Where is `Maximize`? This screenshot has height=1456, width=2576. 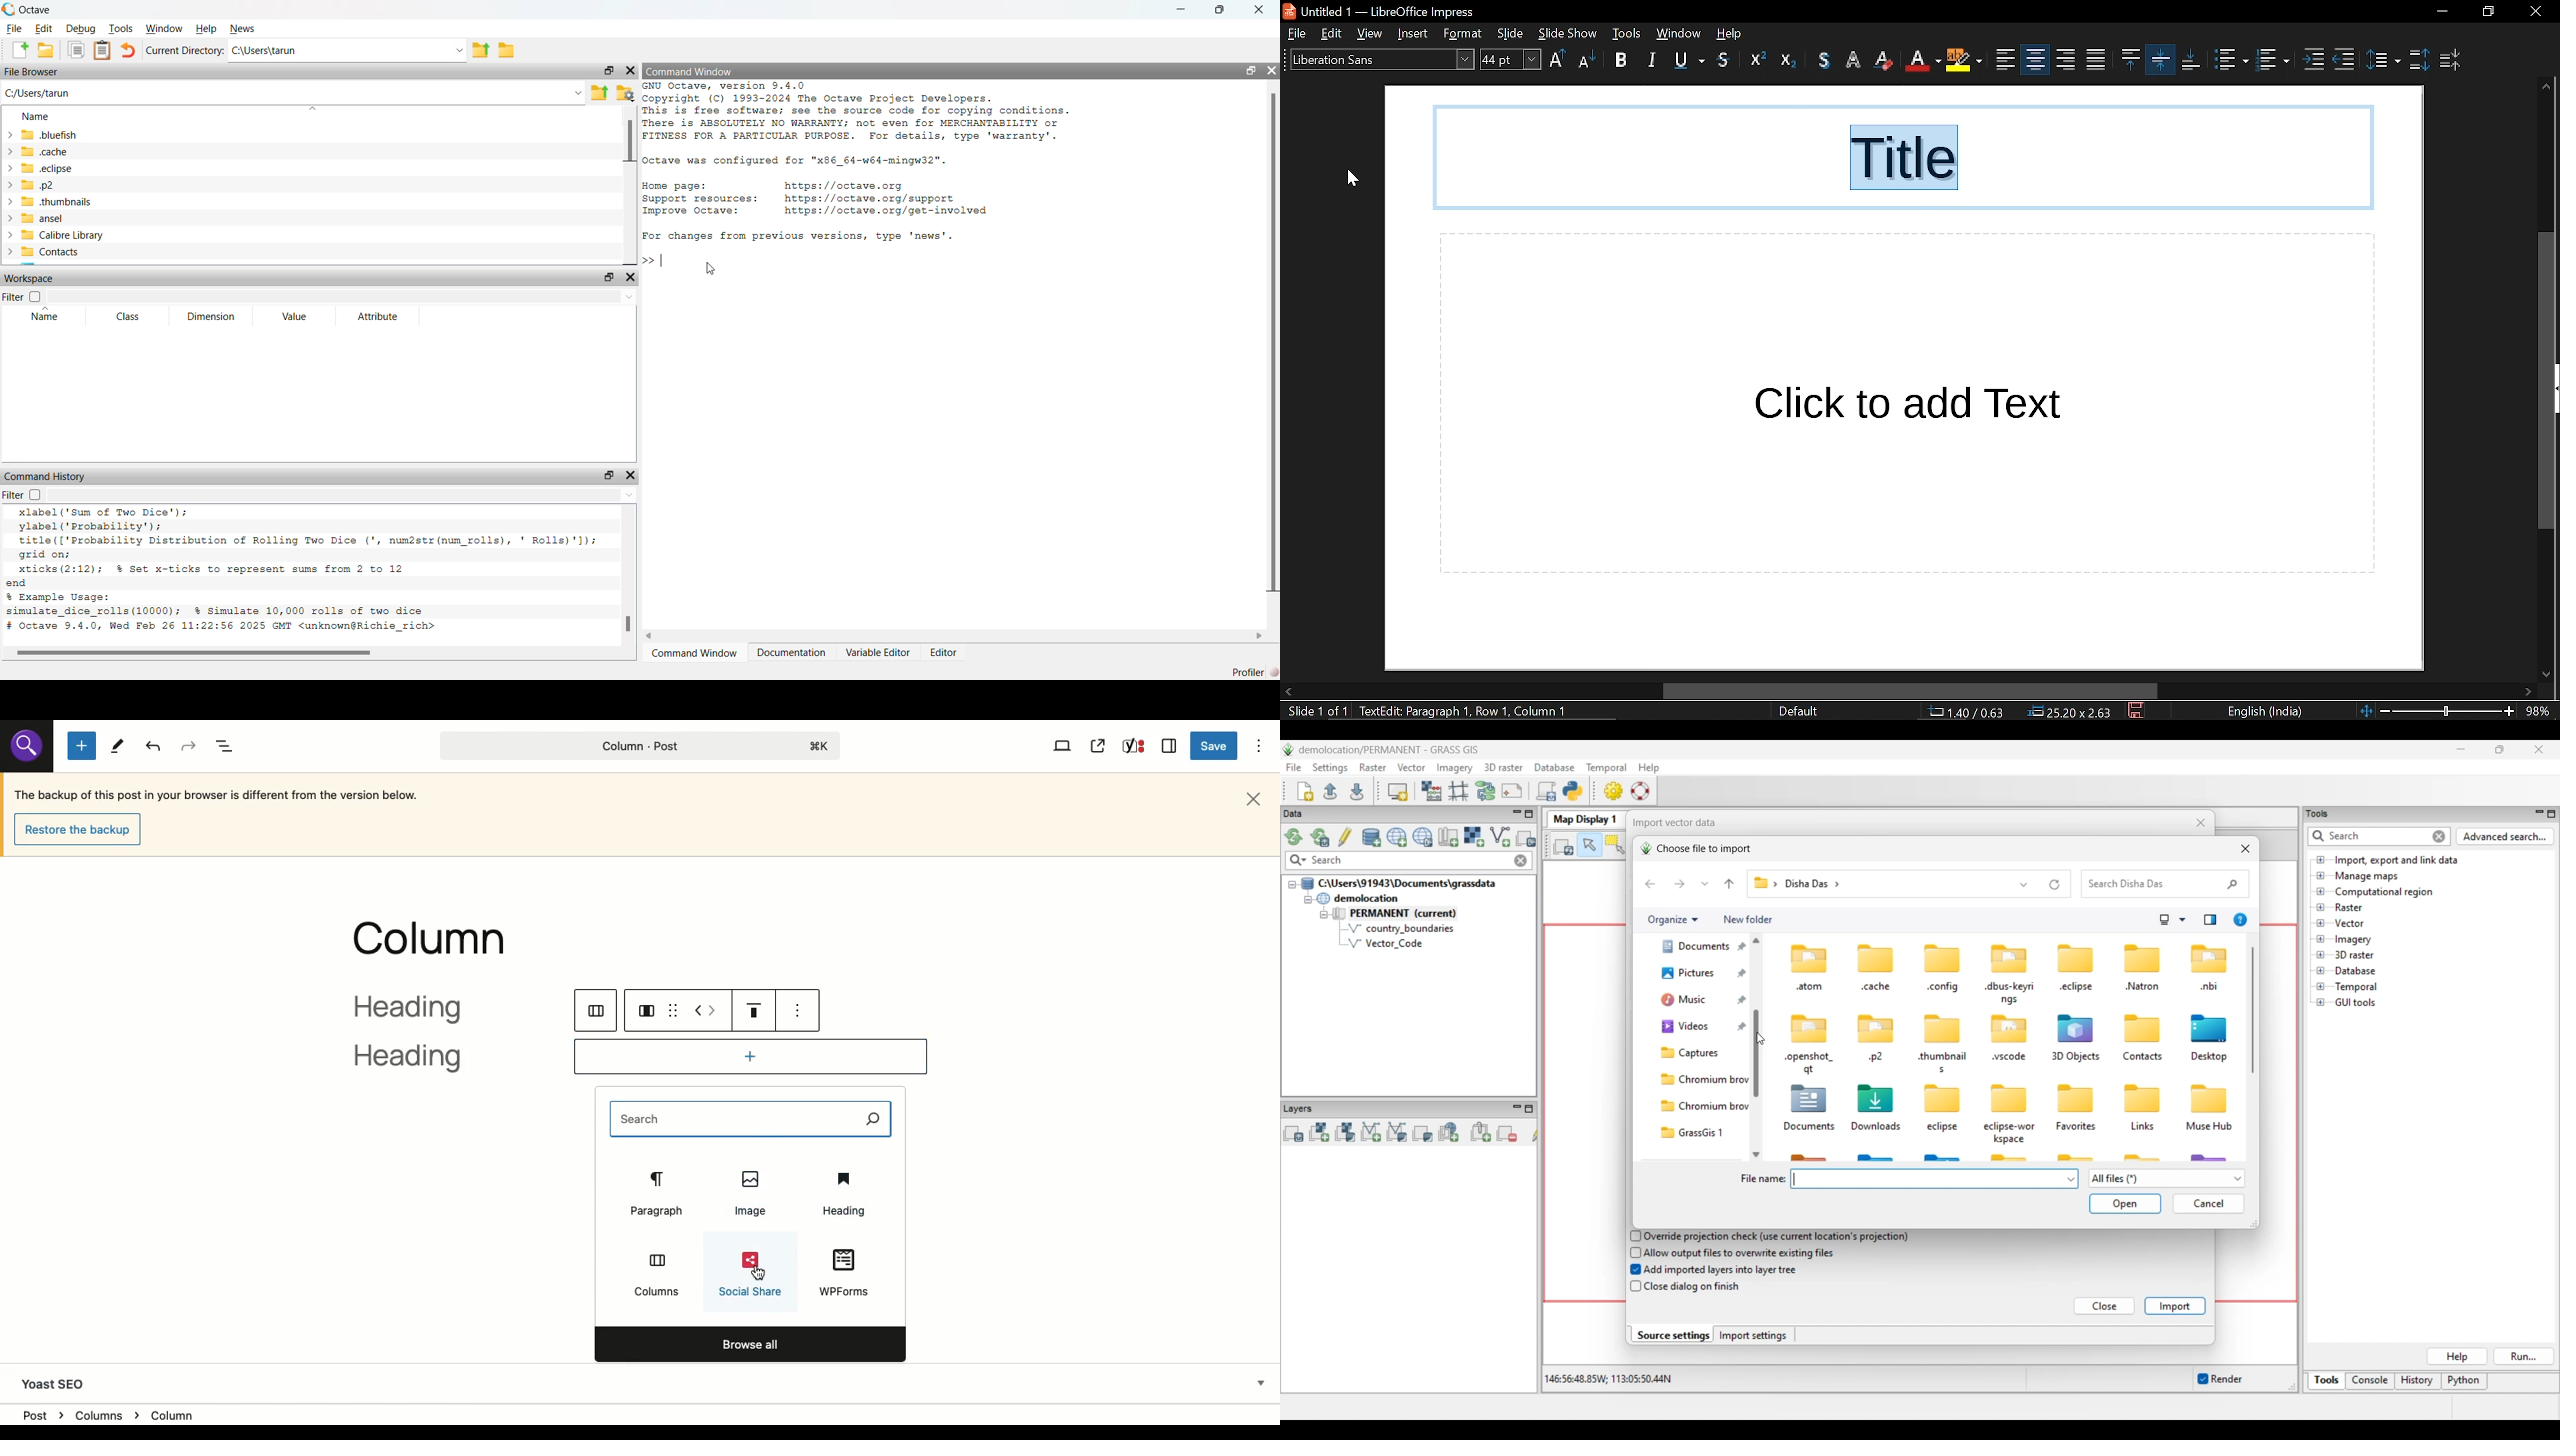
Maximize is located at coordinates (1249, 71).